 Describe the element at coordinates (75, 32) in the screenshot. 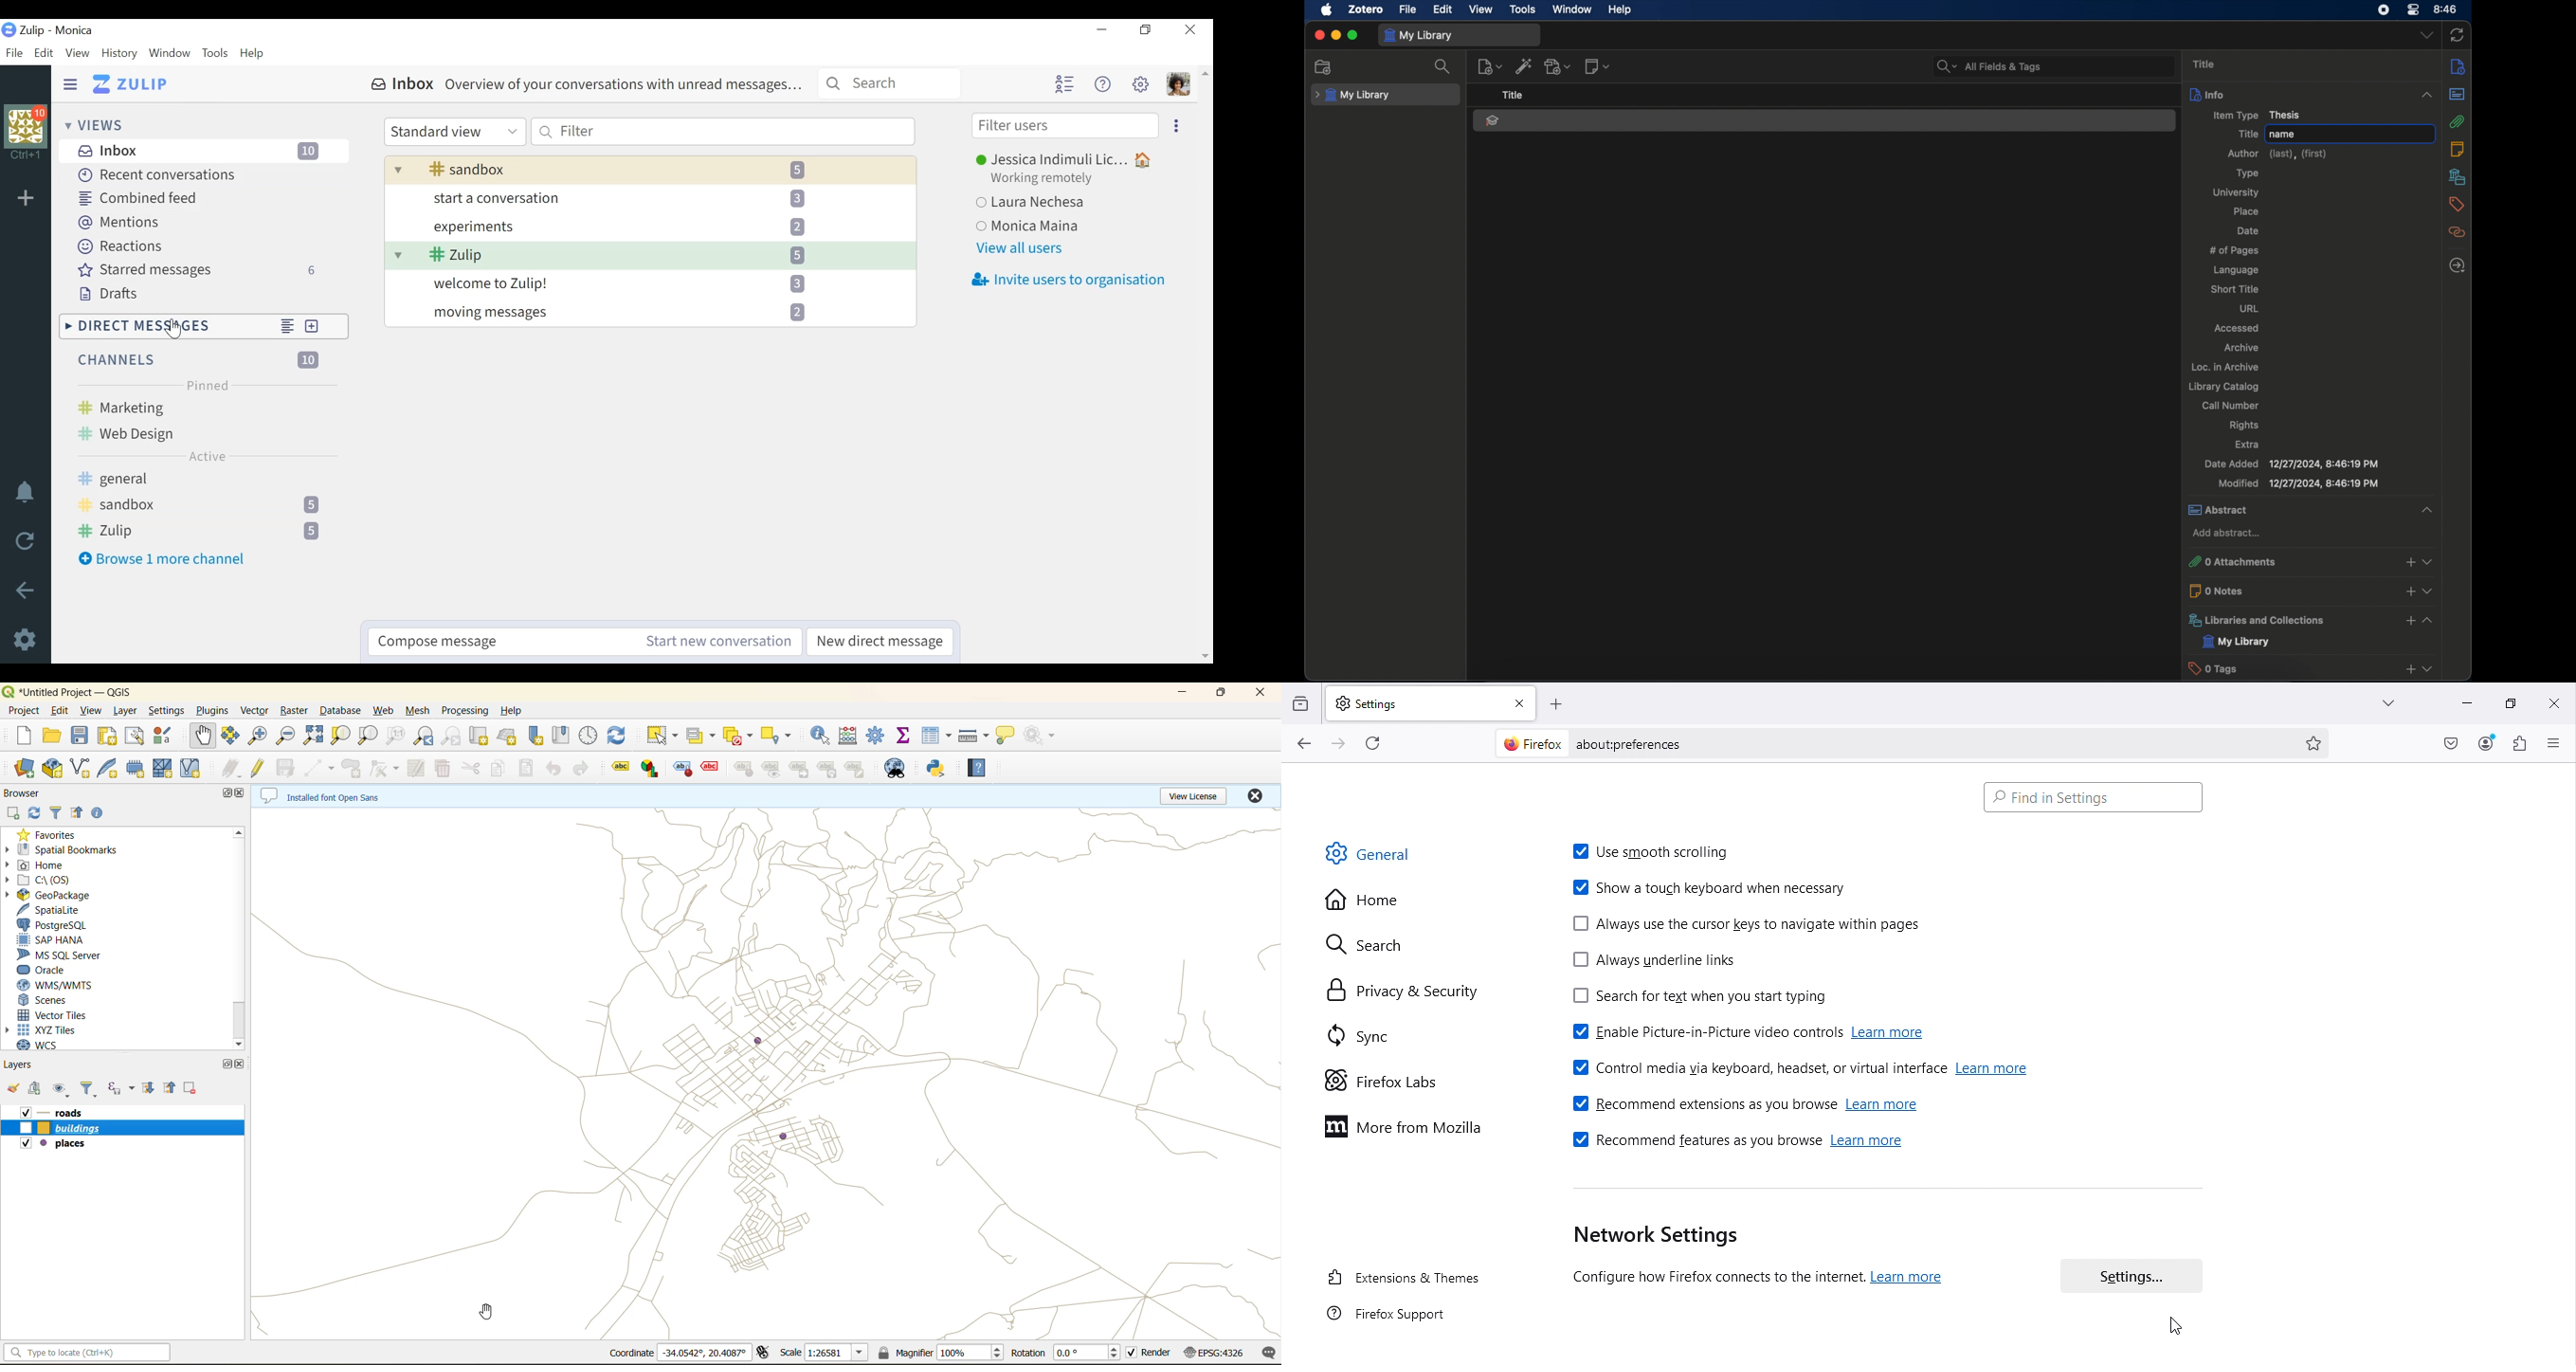

I see `Organisation name` at that location.